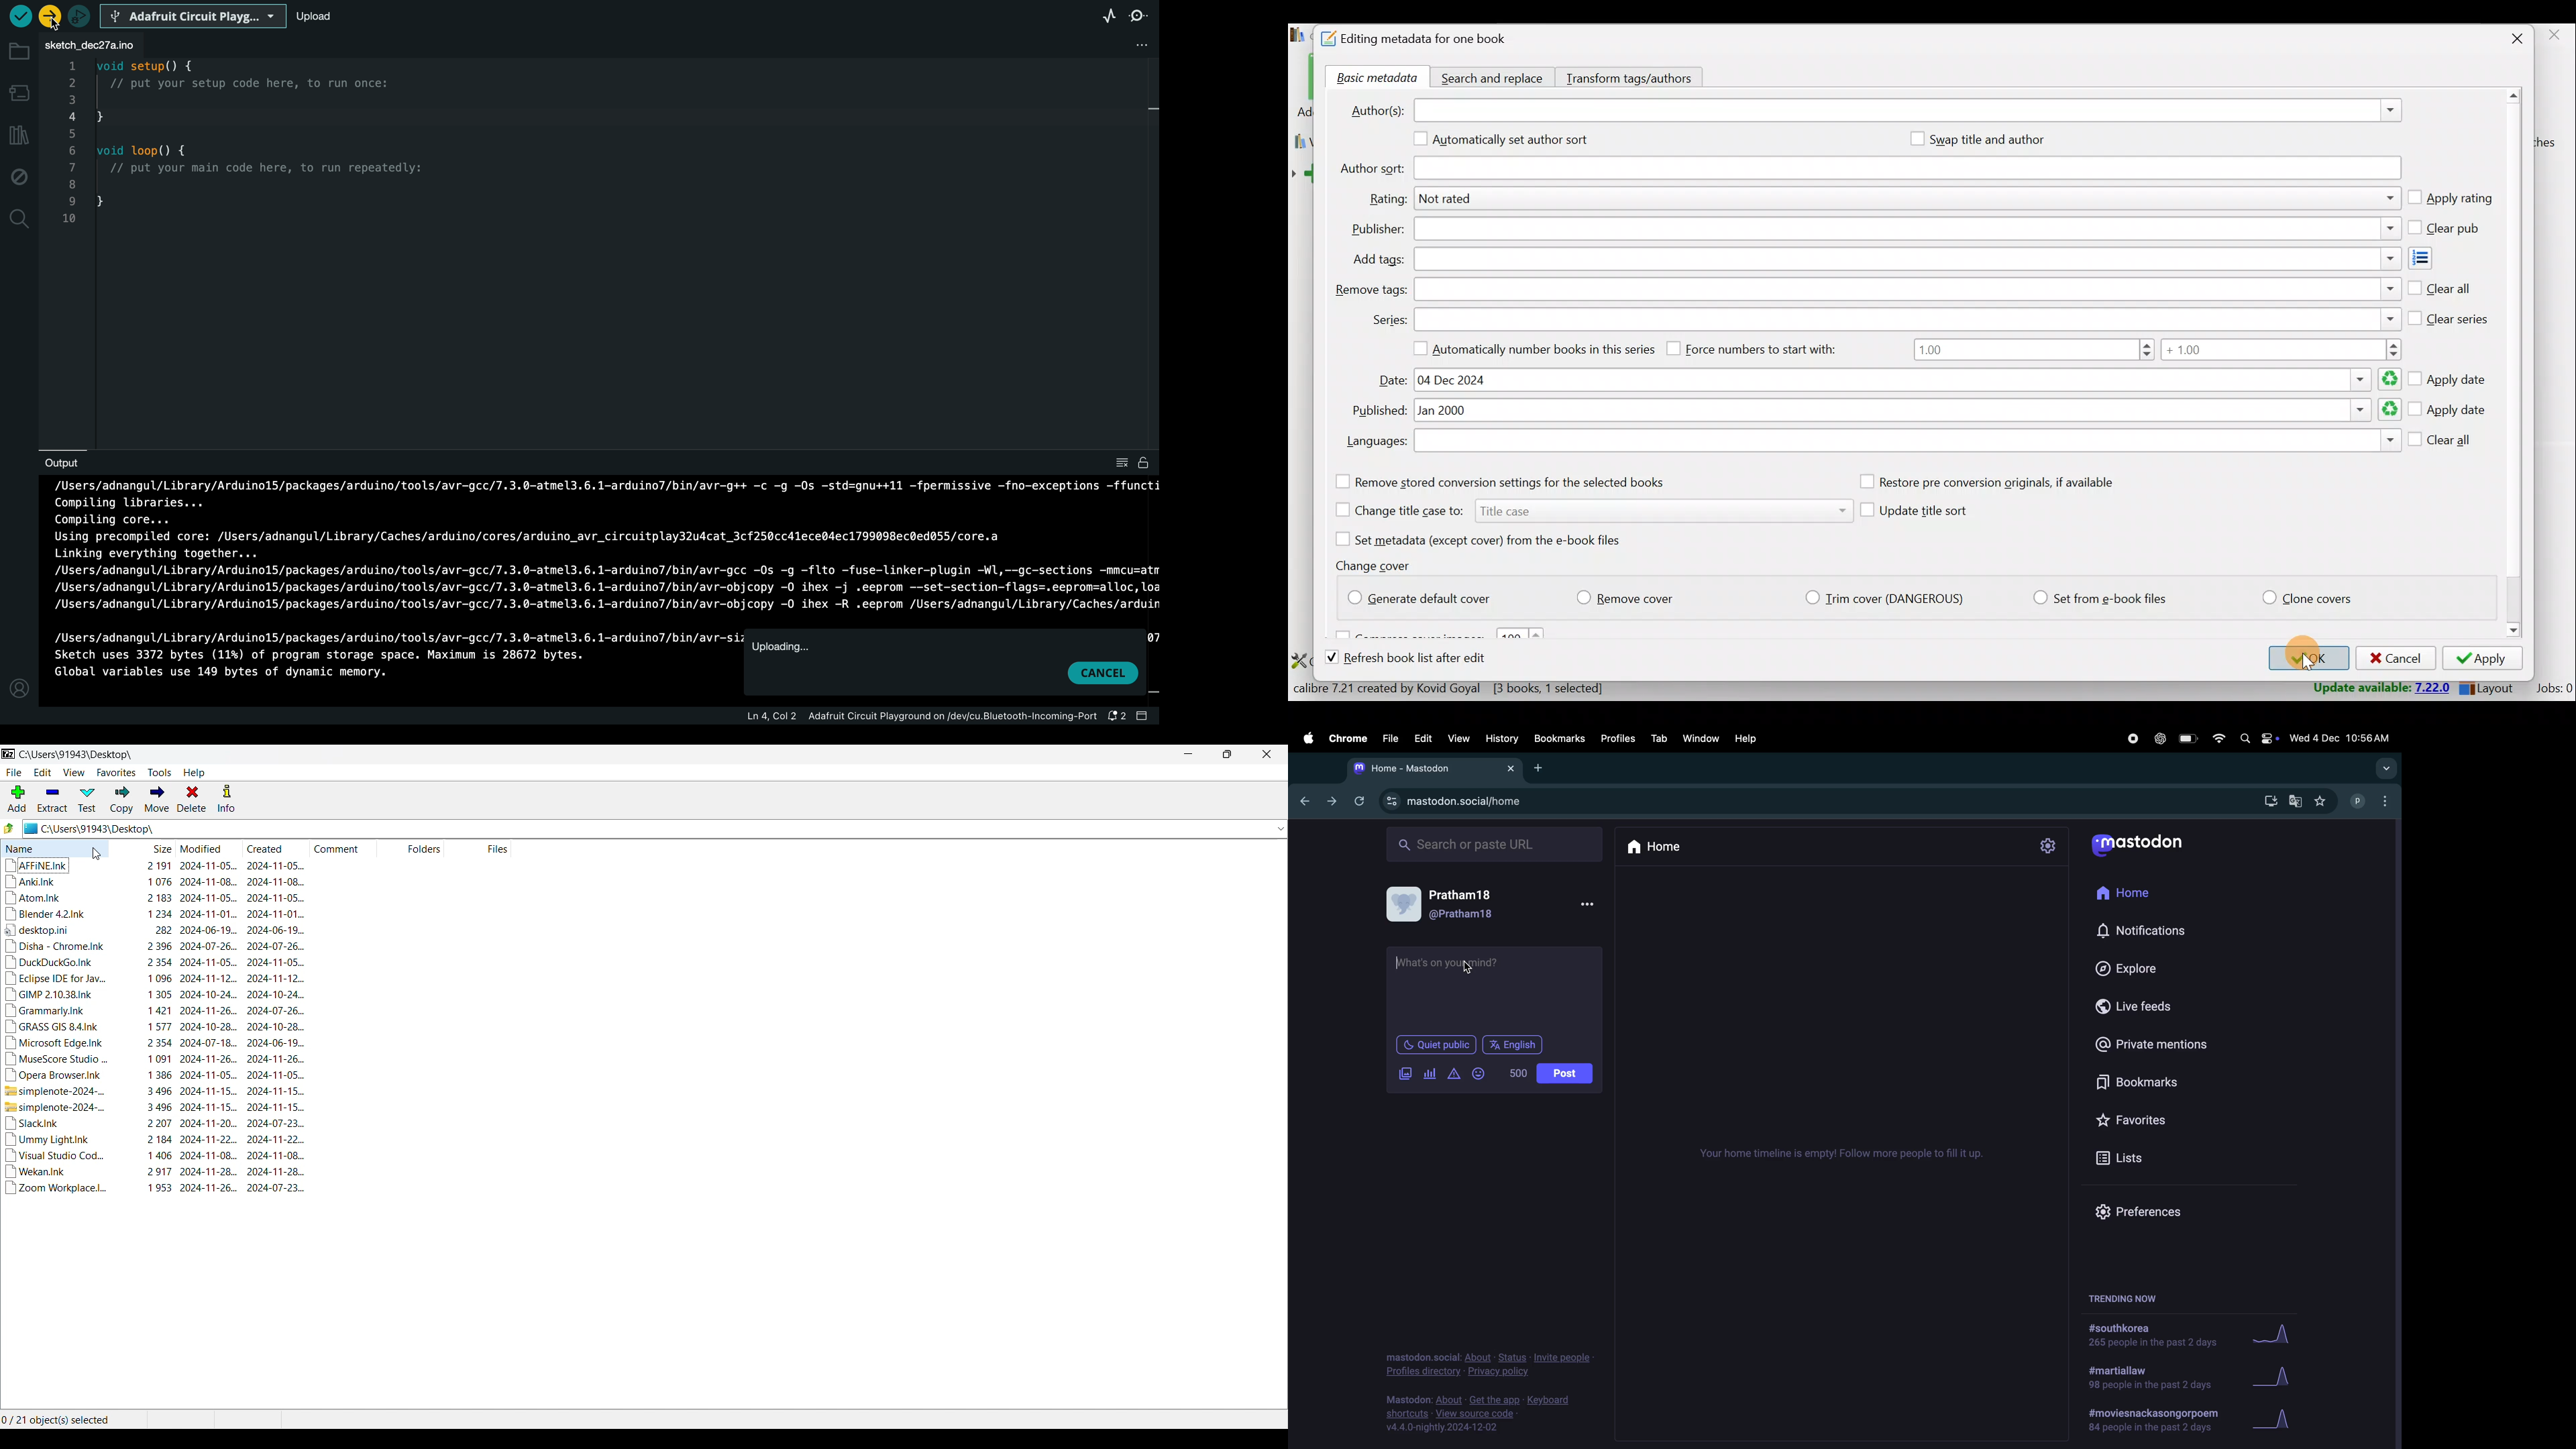 This screenshot has height=1456, width=2576. I want to click on history, so click(1502, 737).